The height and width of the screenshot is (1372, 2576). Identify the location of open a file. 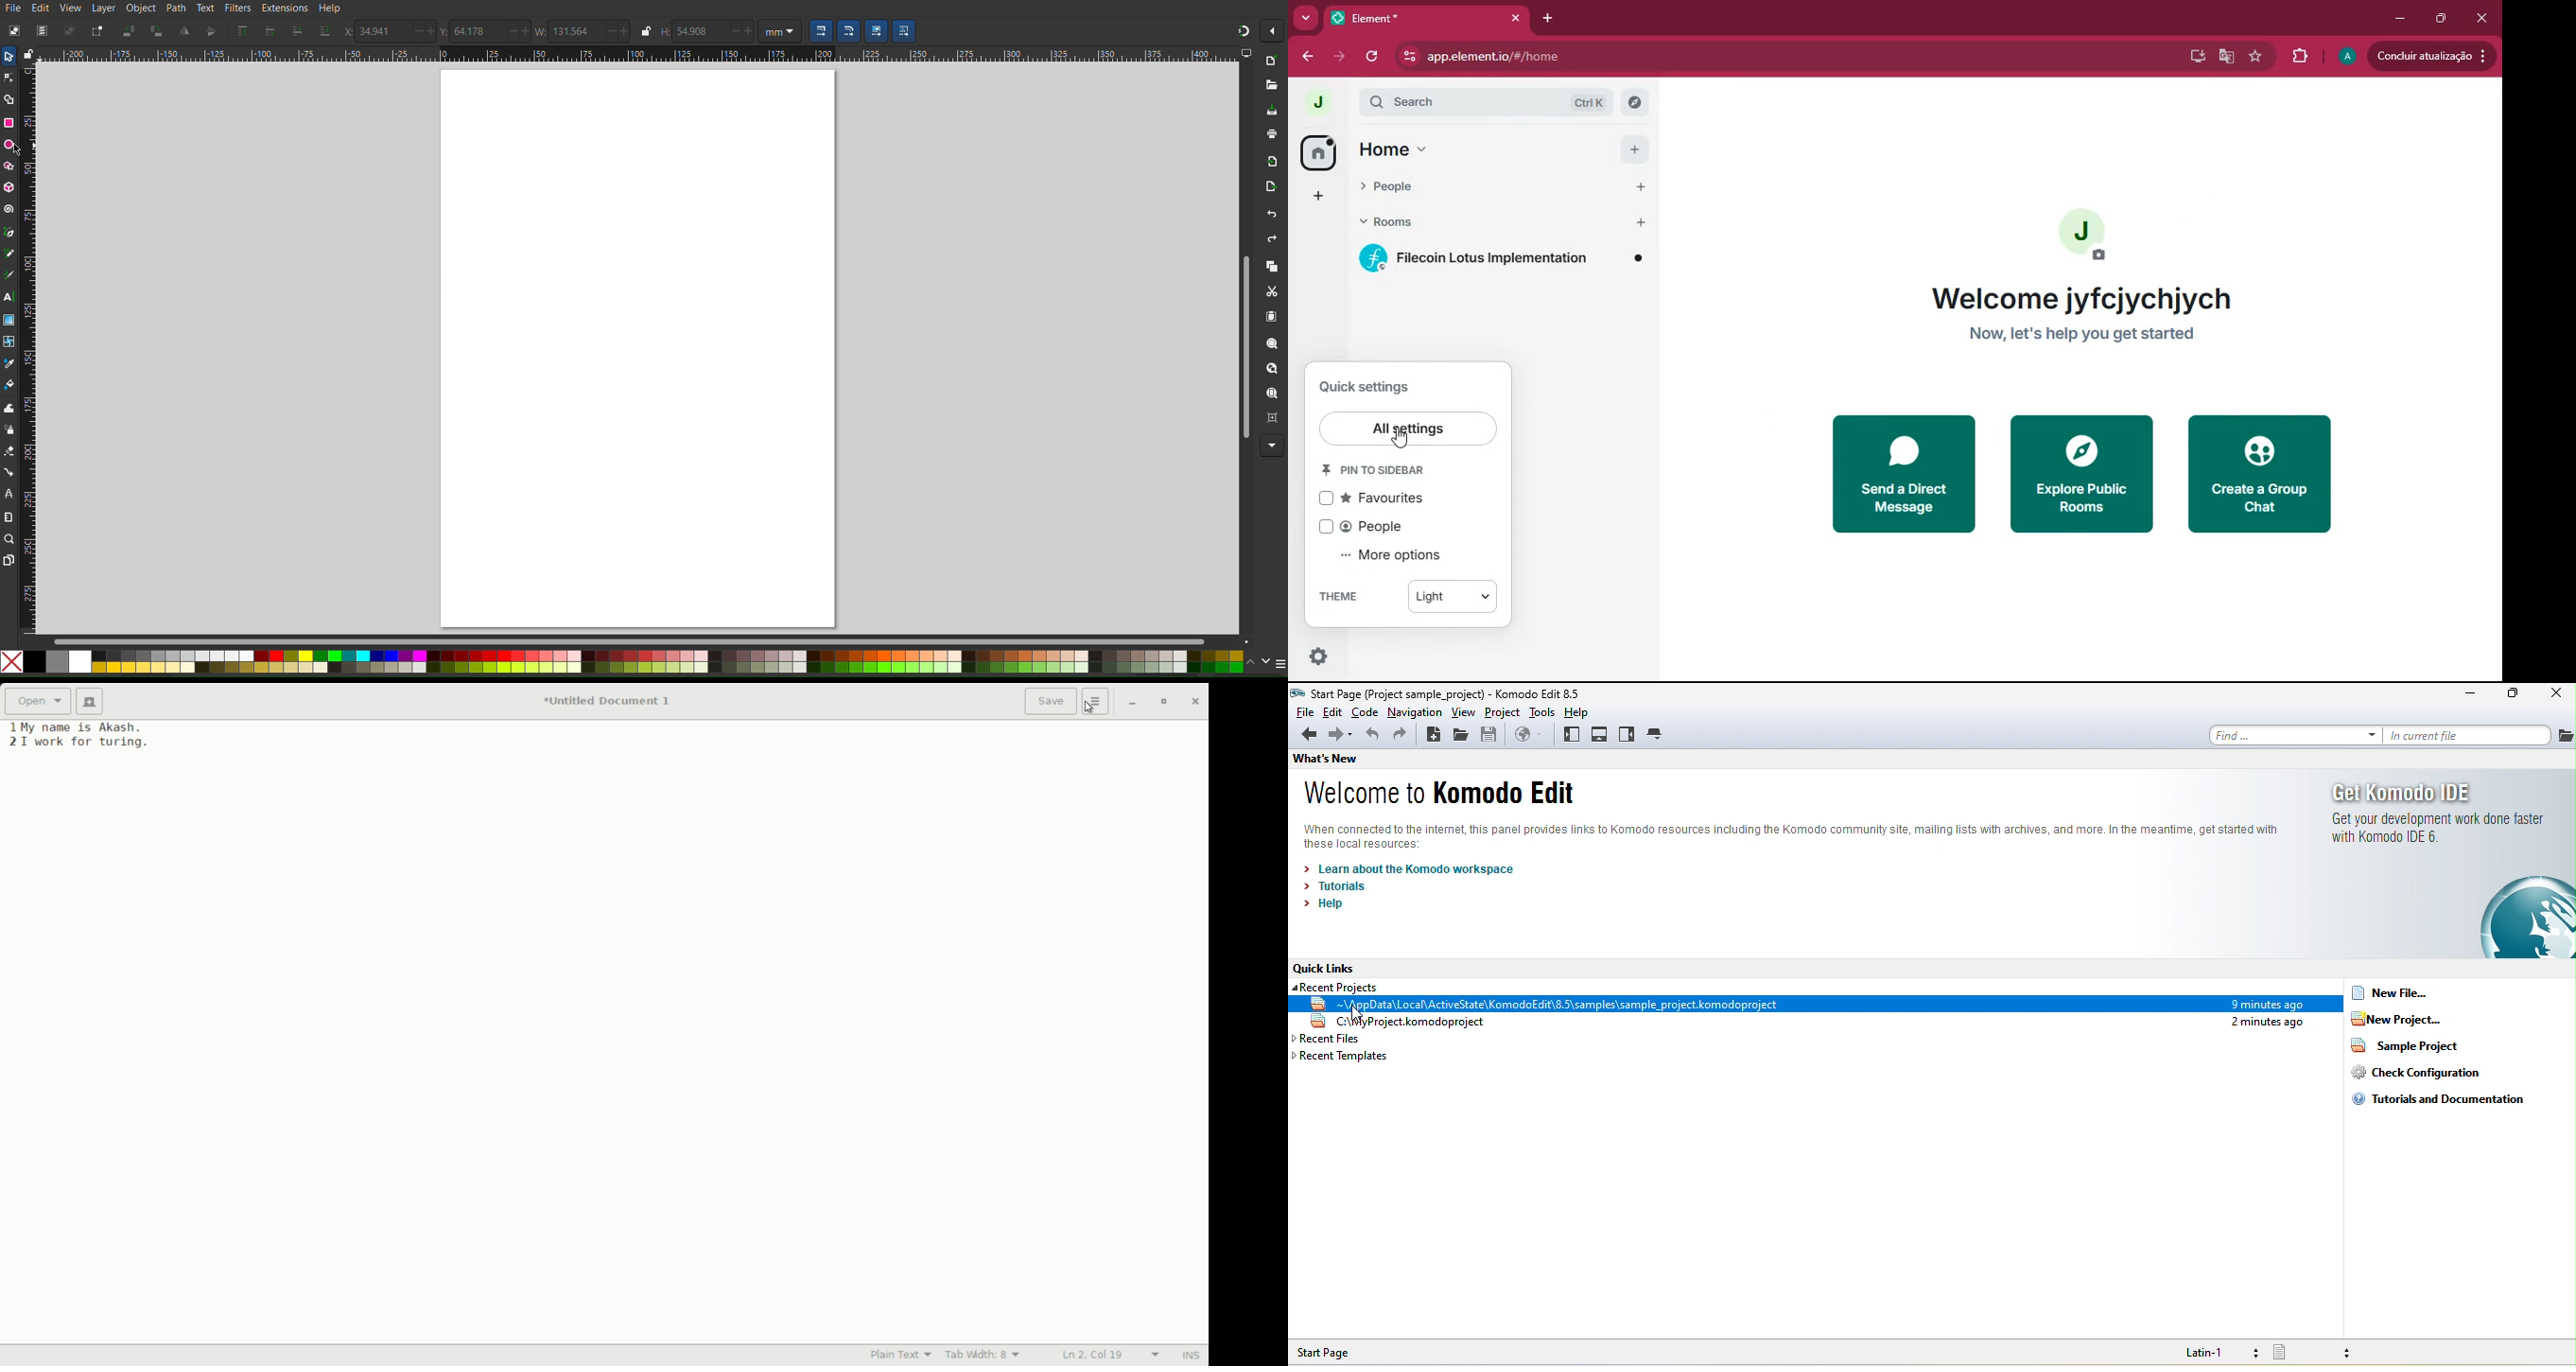
(40, 702).